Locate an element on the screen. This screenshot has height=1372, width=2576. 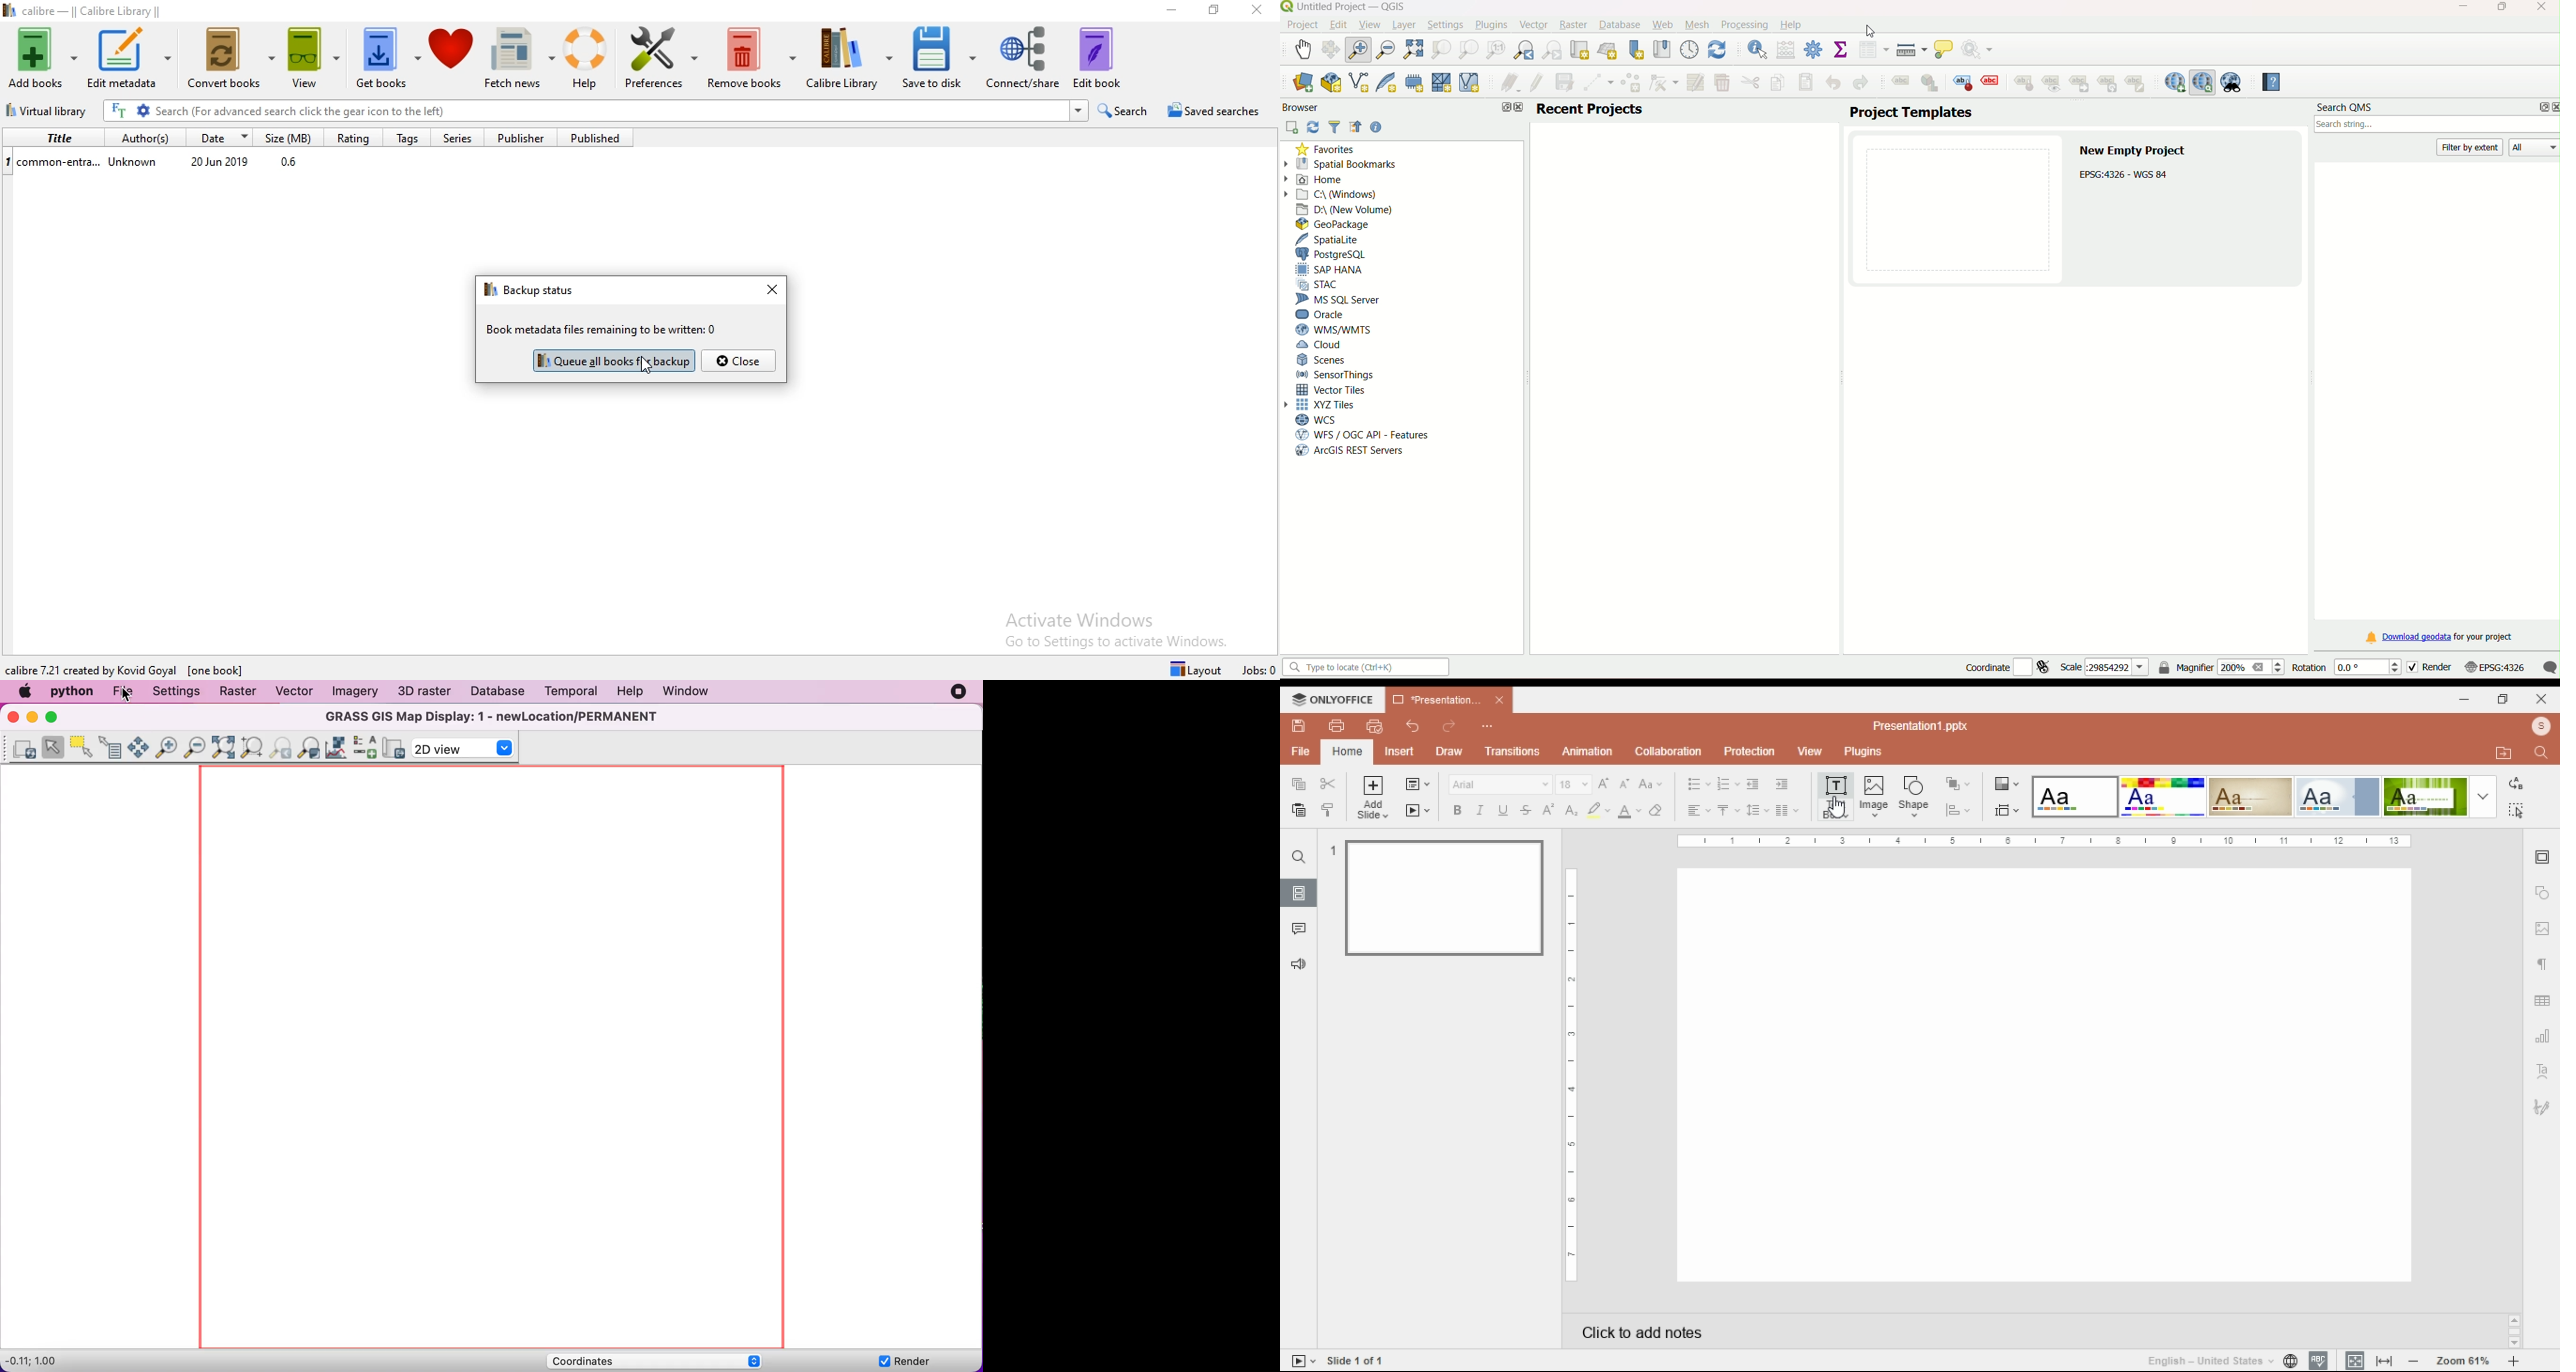
open attribute table is located at coordinates (1873, 50).